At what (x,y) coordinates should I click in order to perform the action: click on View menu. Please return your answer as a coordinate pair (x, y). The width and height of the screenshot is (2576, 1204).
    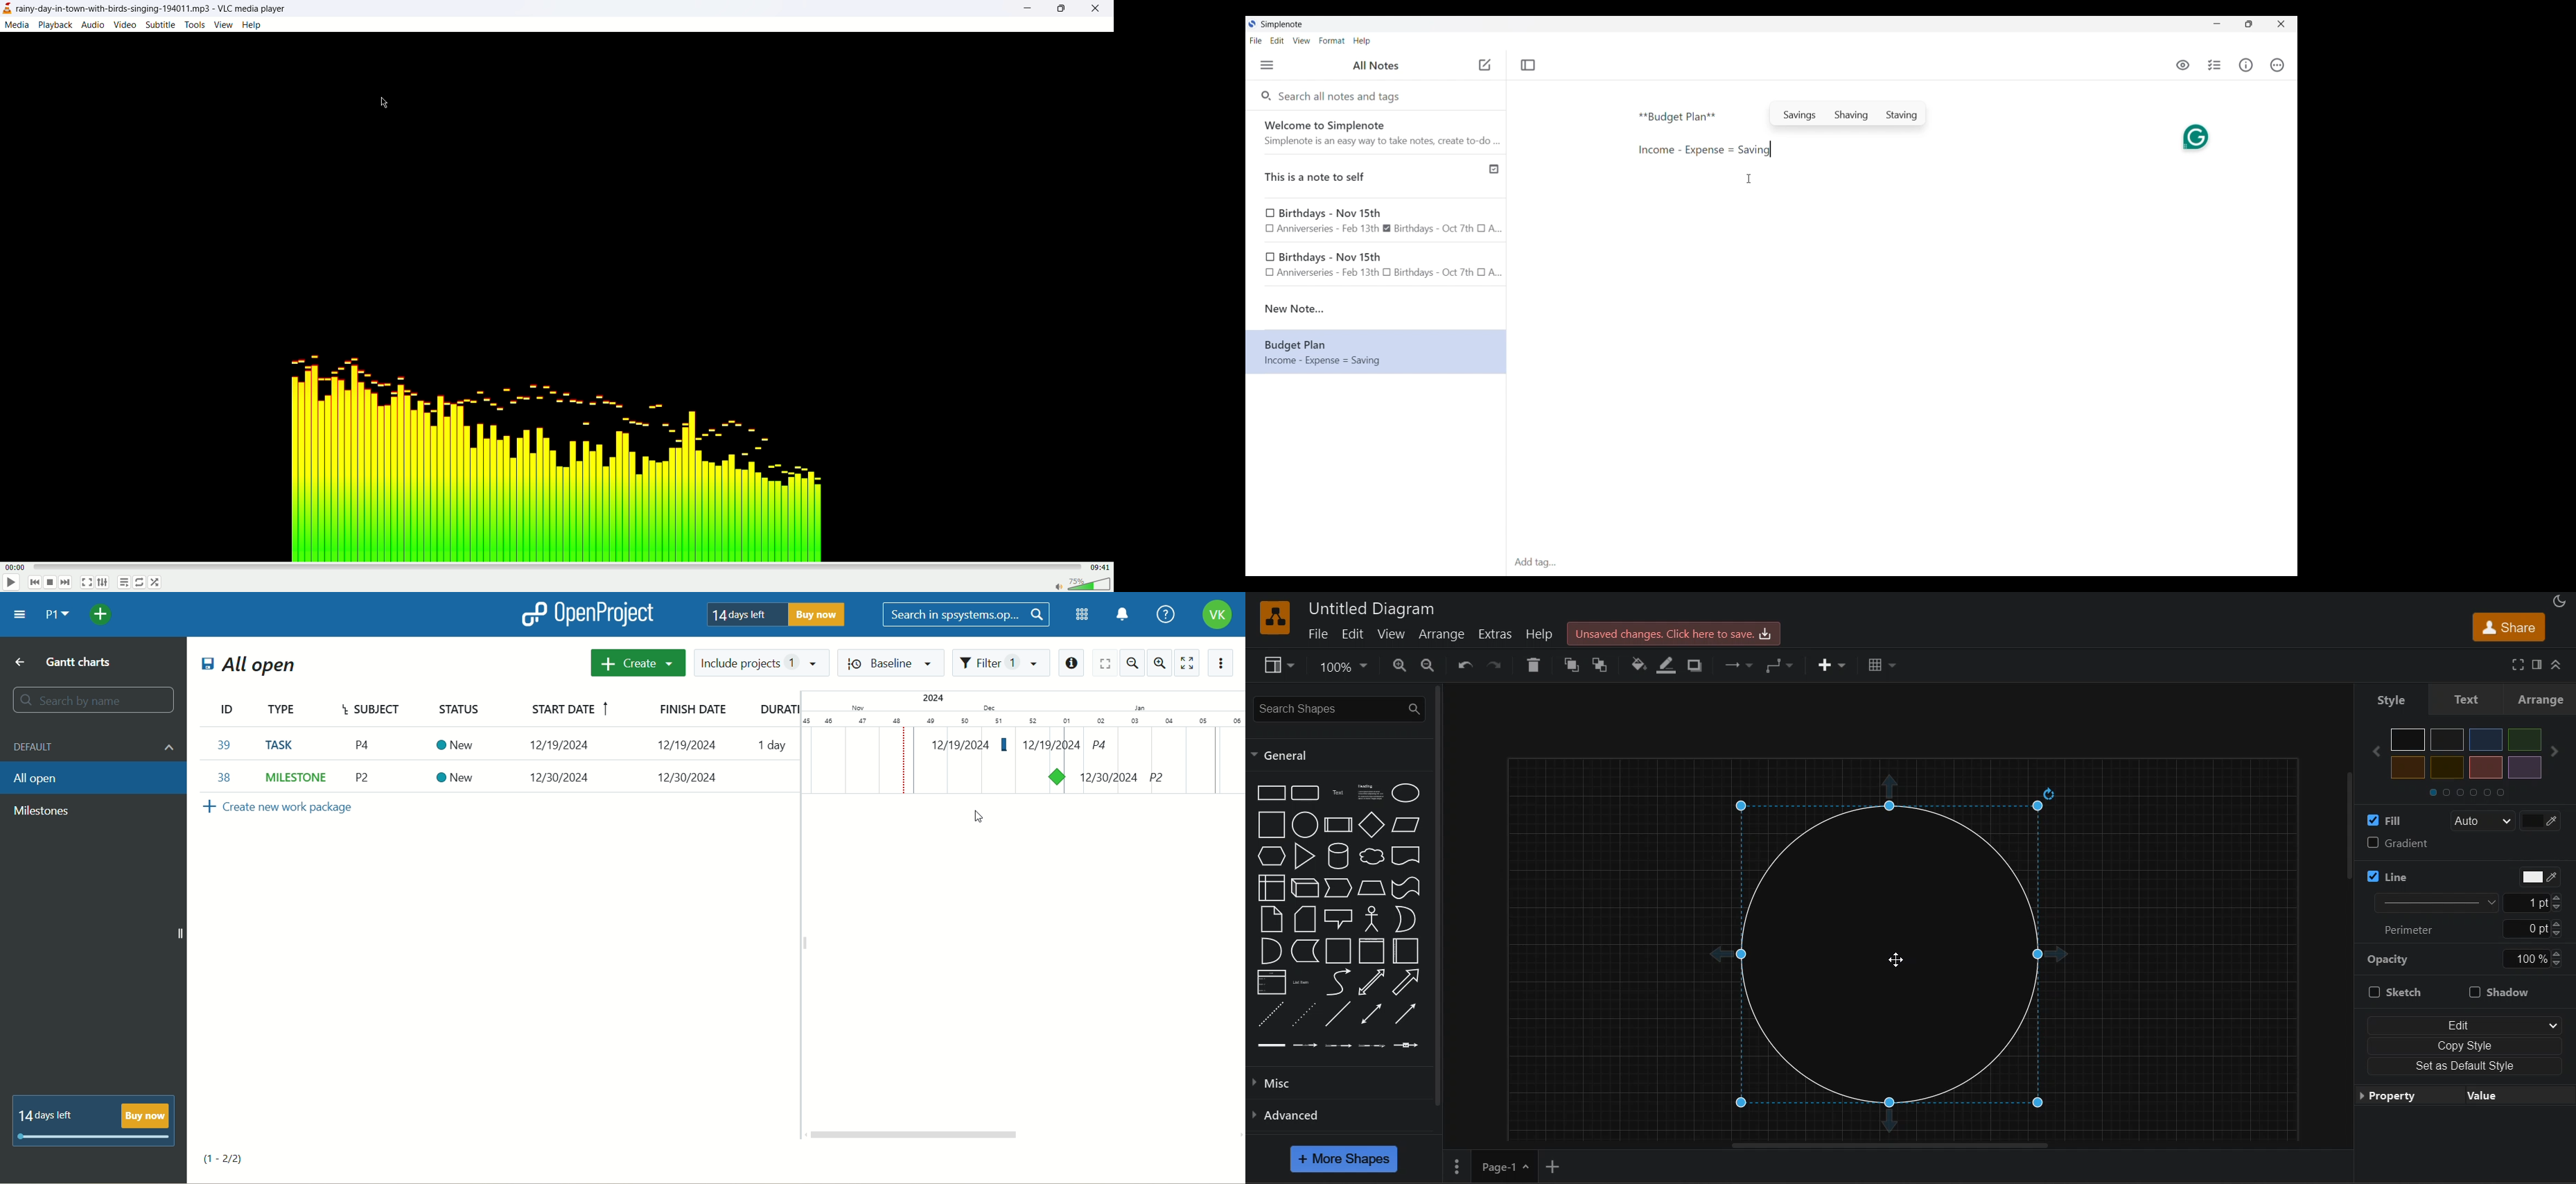
    Looking at the image, I should click on (1302, 40).